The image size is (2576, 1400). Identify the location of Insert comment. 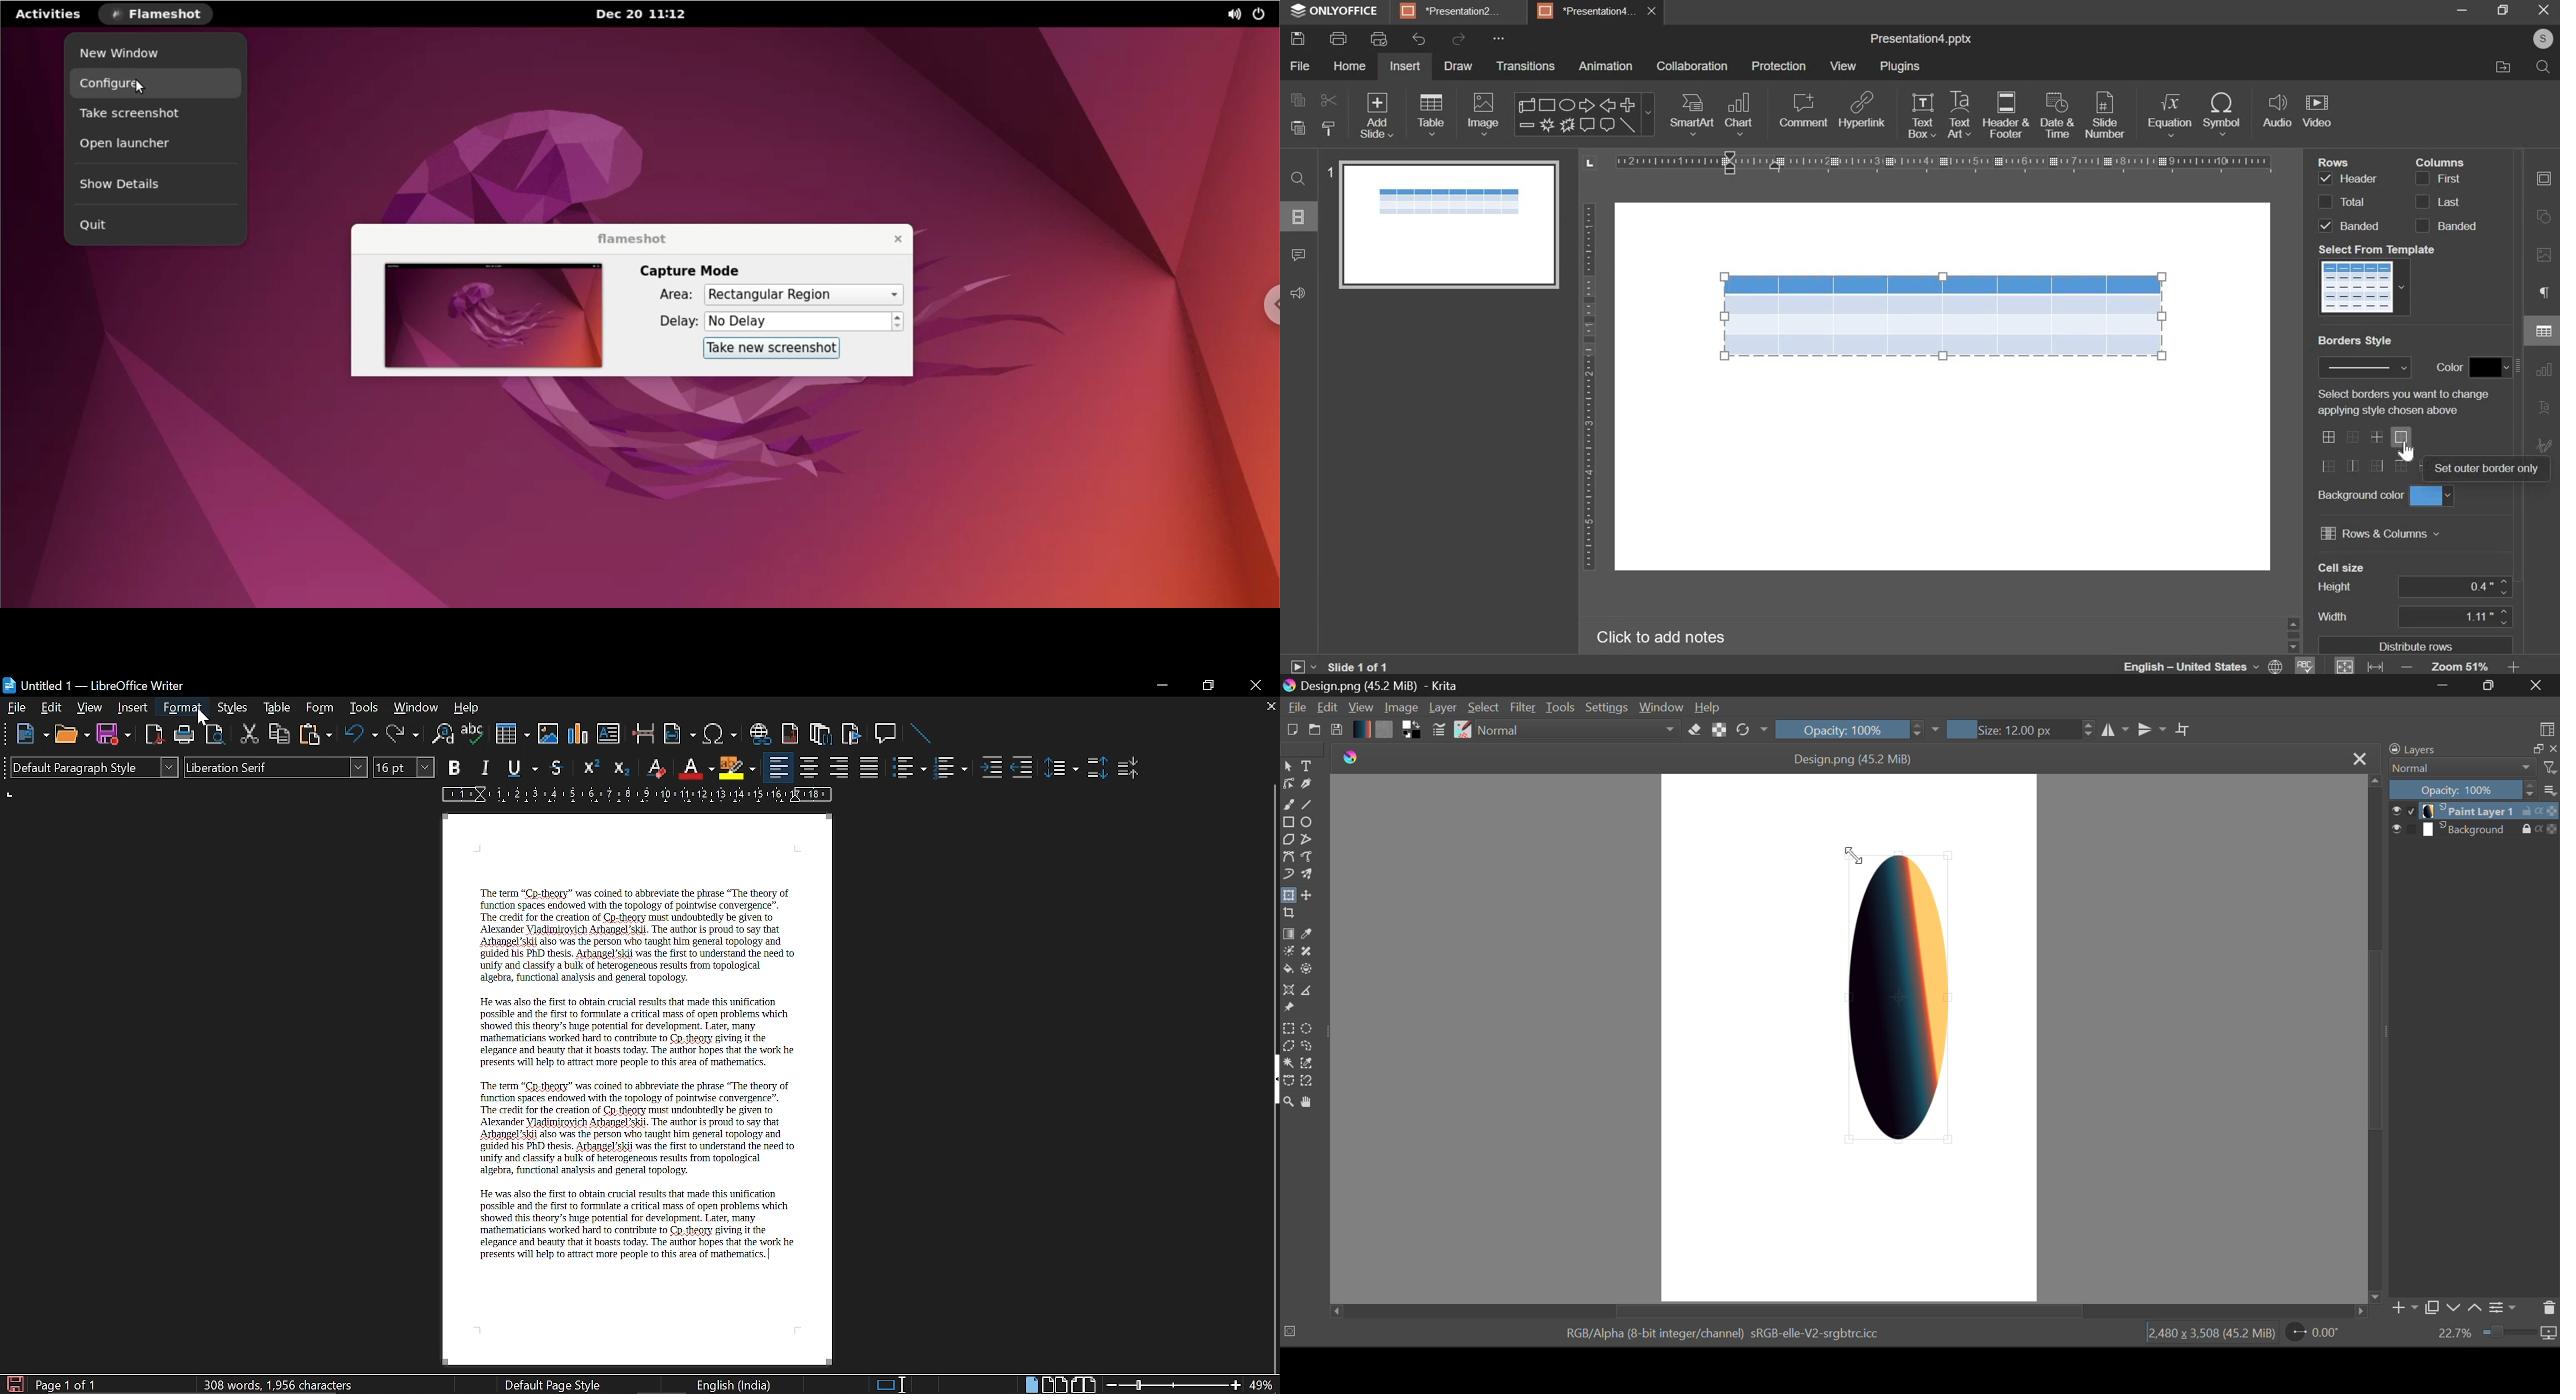
(888, 734).